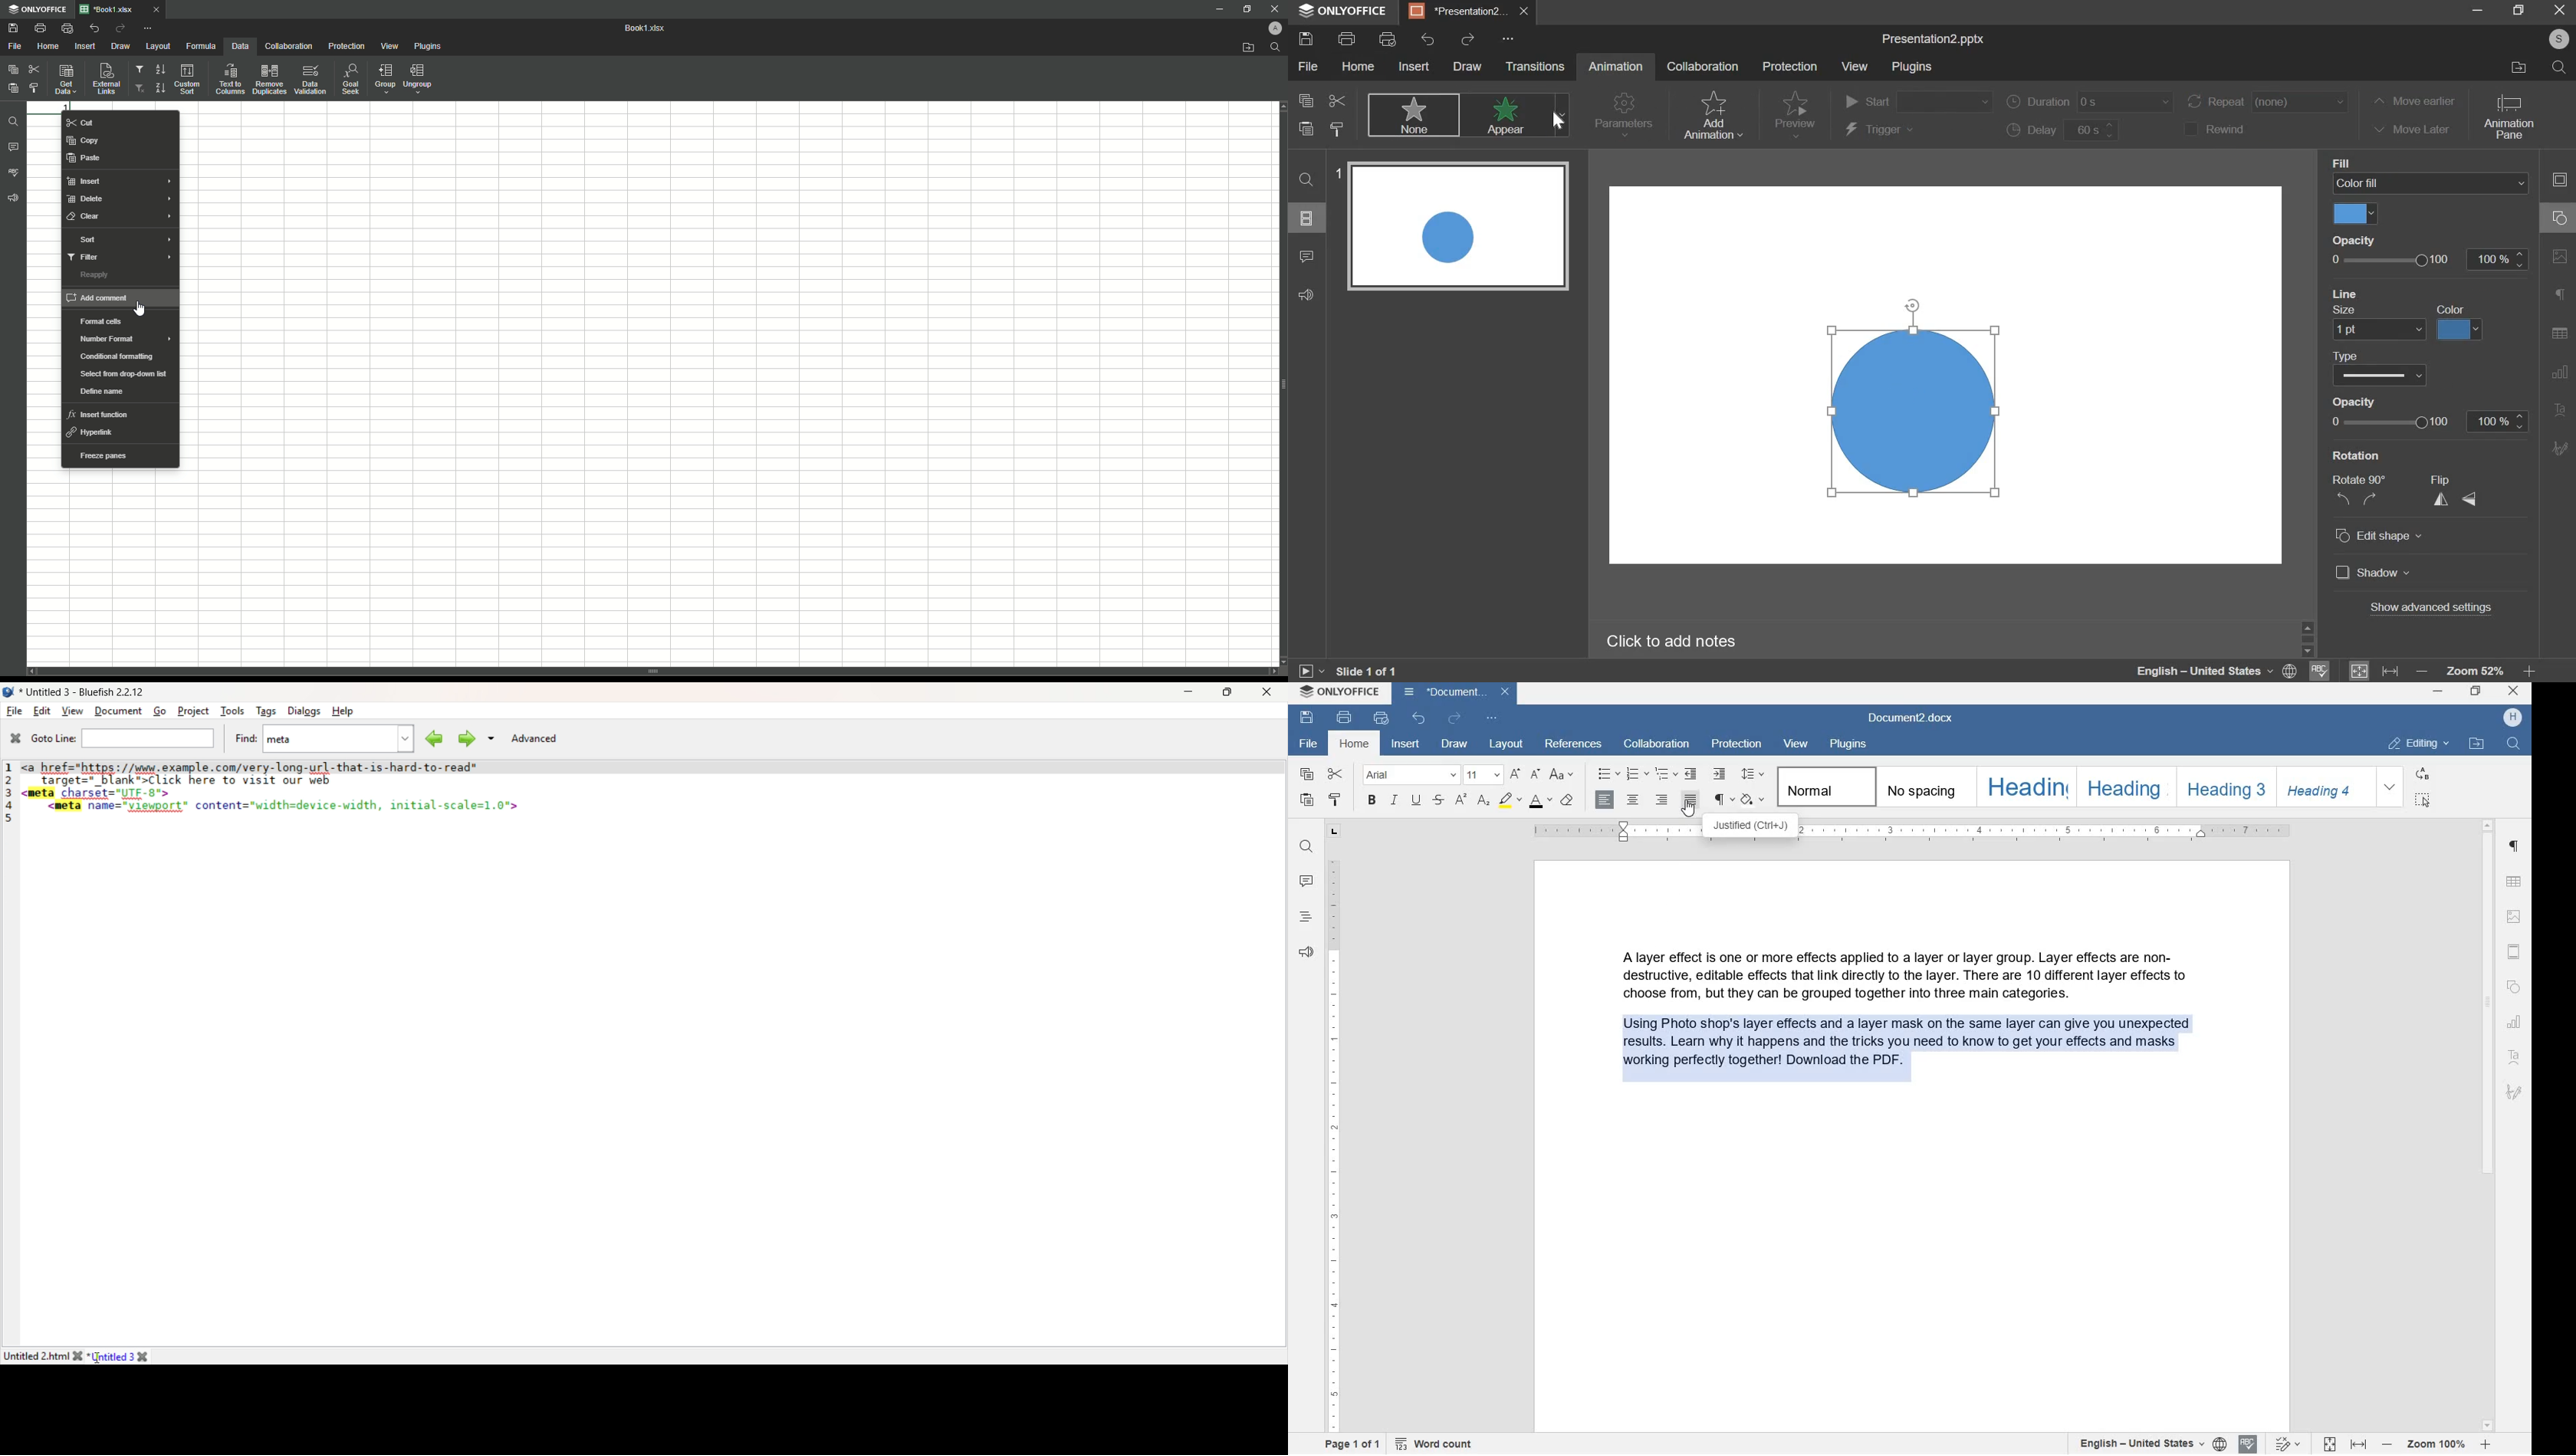 Image resolution: width=2576 pixels, height=1456 pixels. I want to click on play, so click(1305, 671).